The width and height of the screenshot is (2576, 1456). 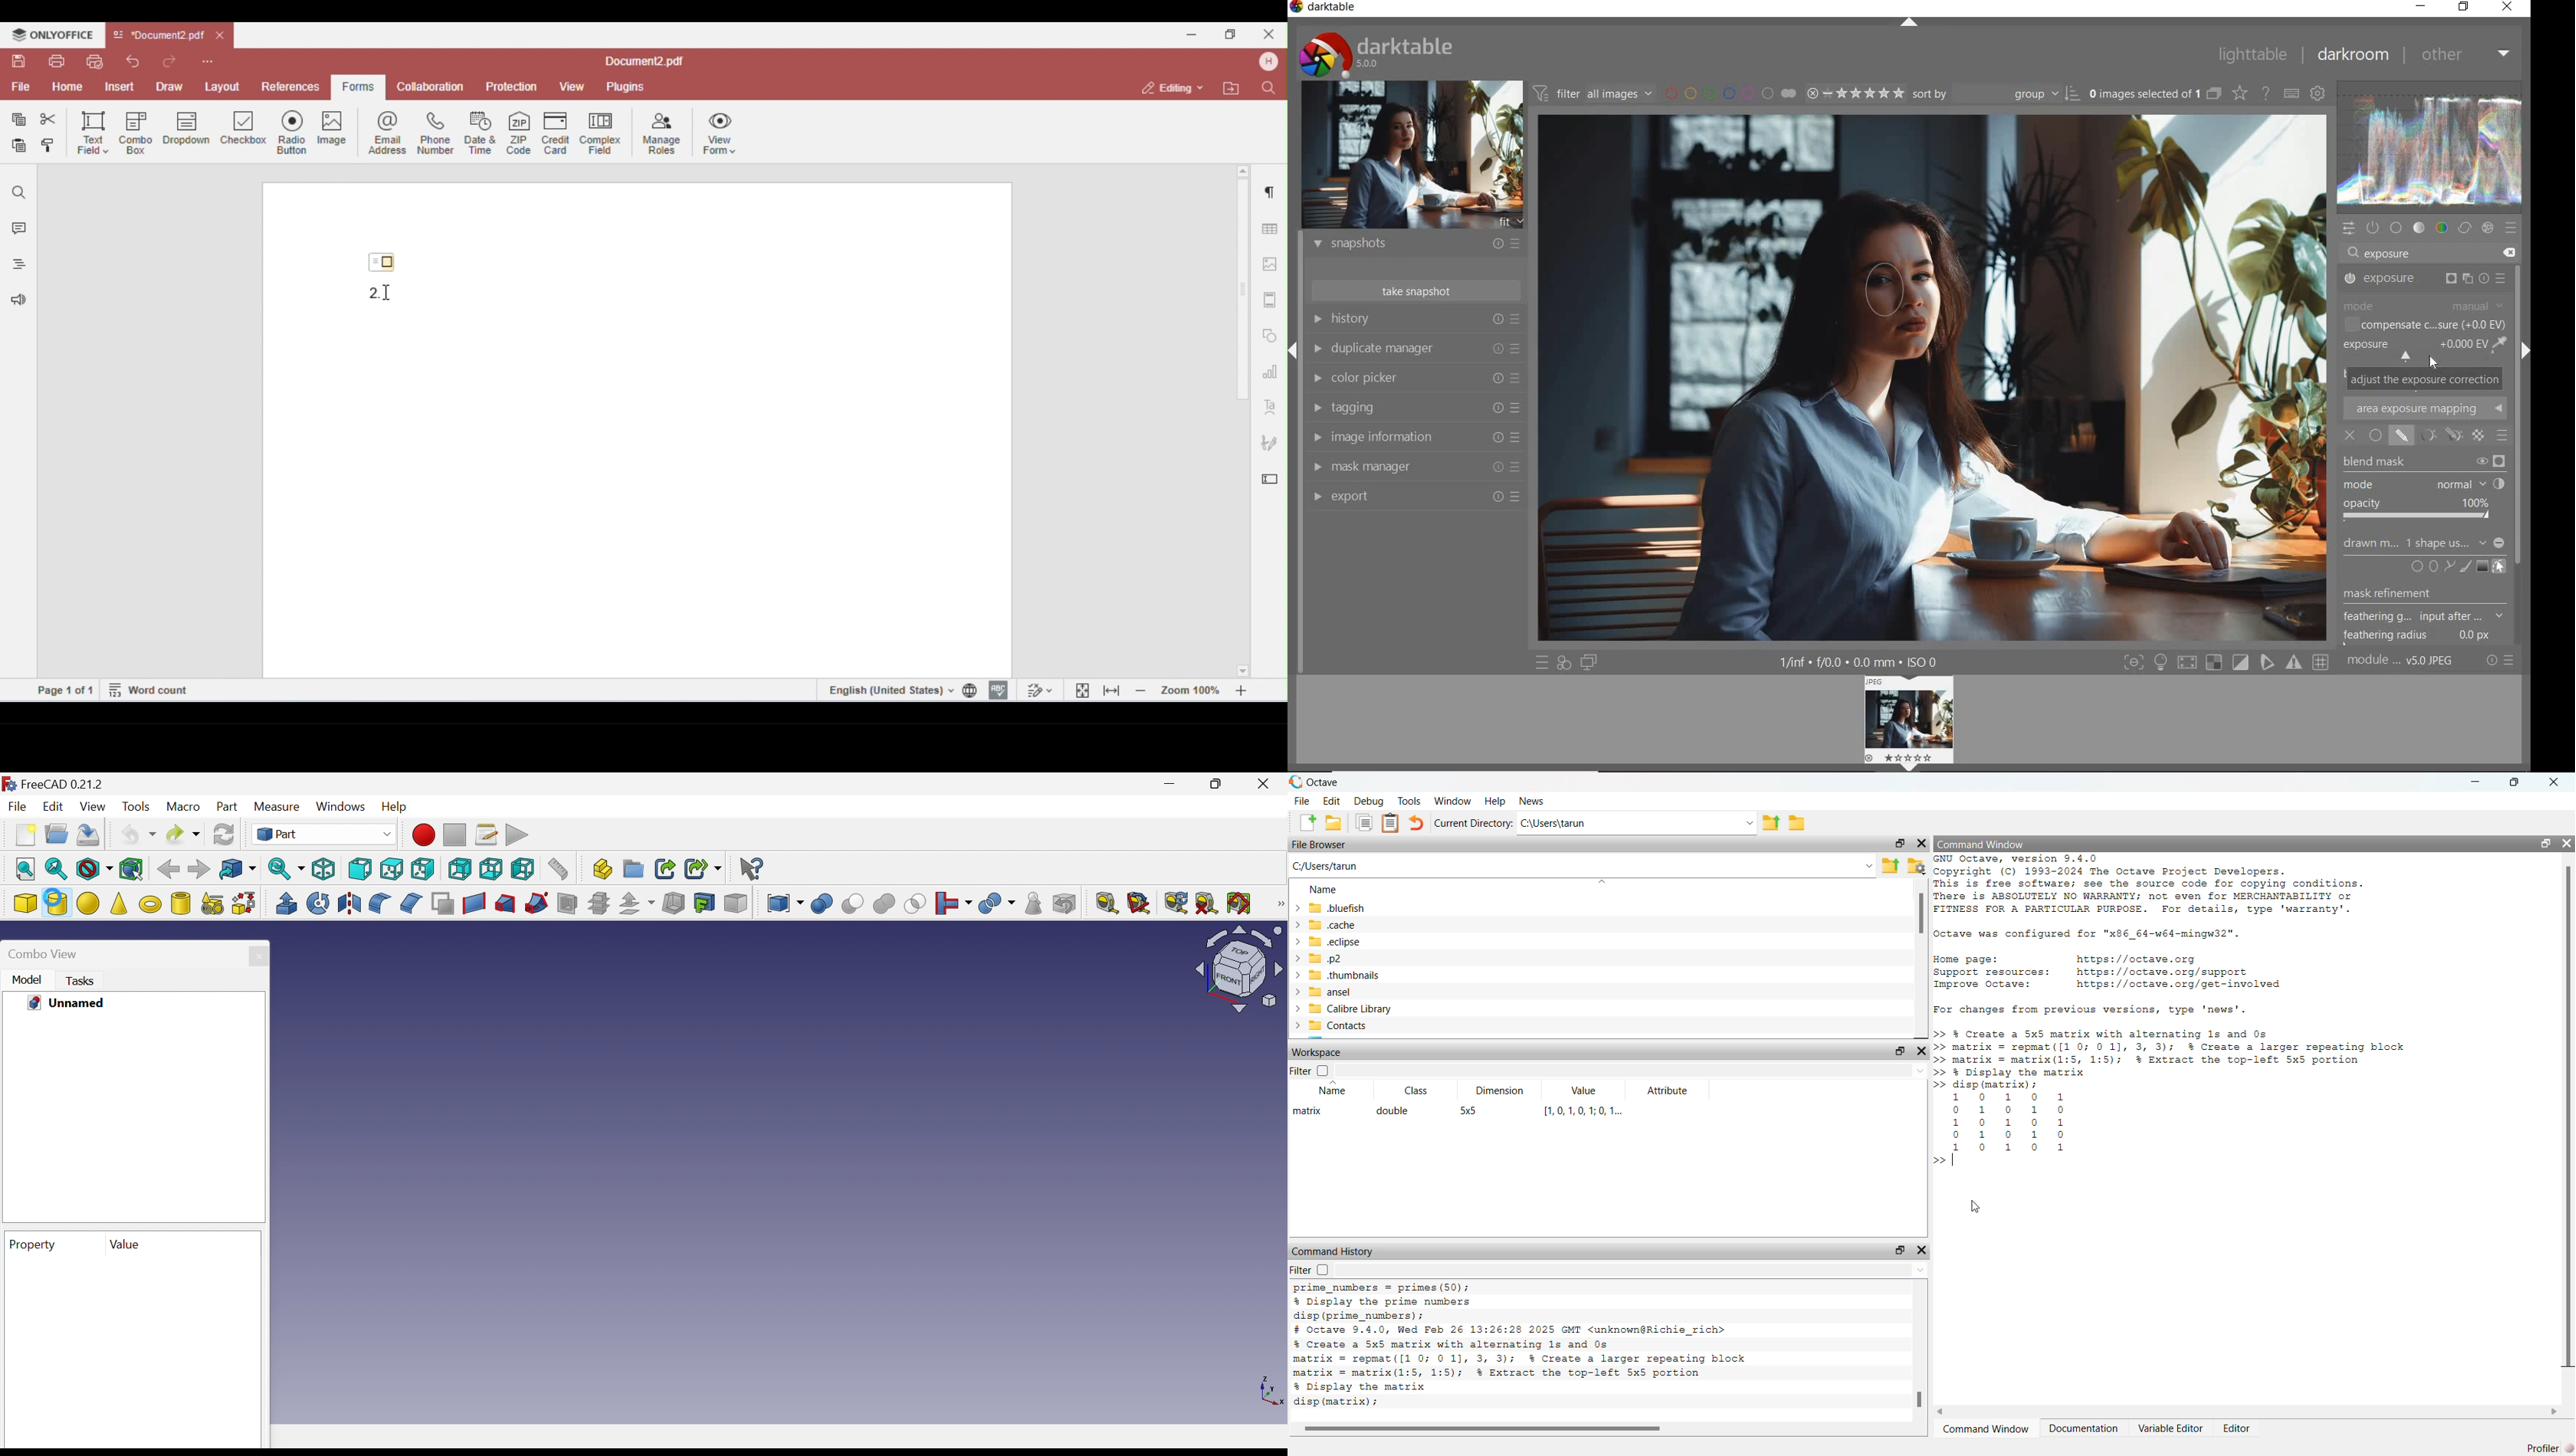 I want to click on feathering radius, so click(x=2417, y=637).